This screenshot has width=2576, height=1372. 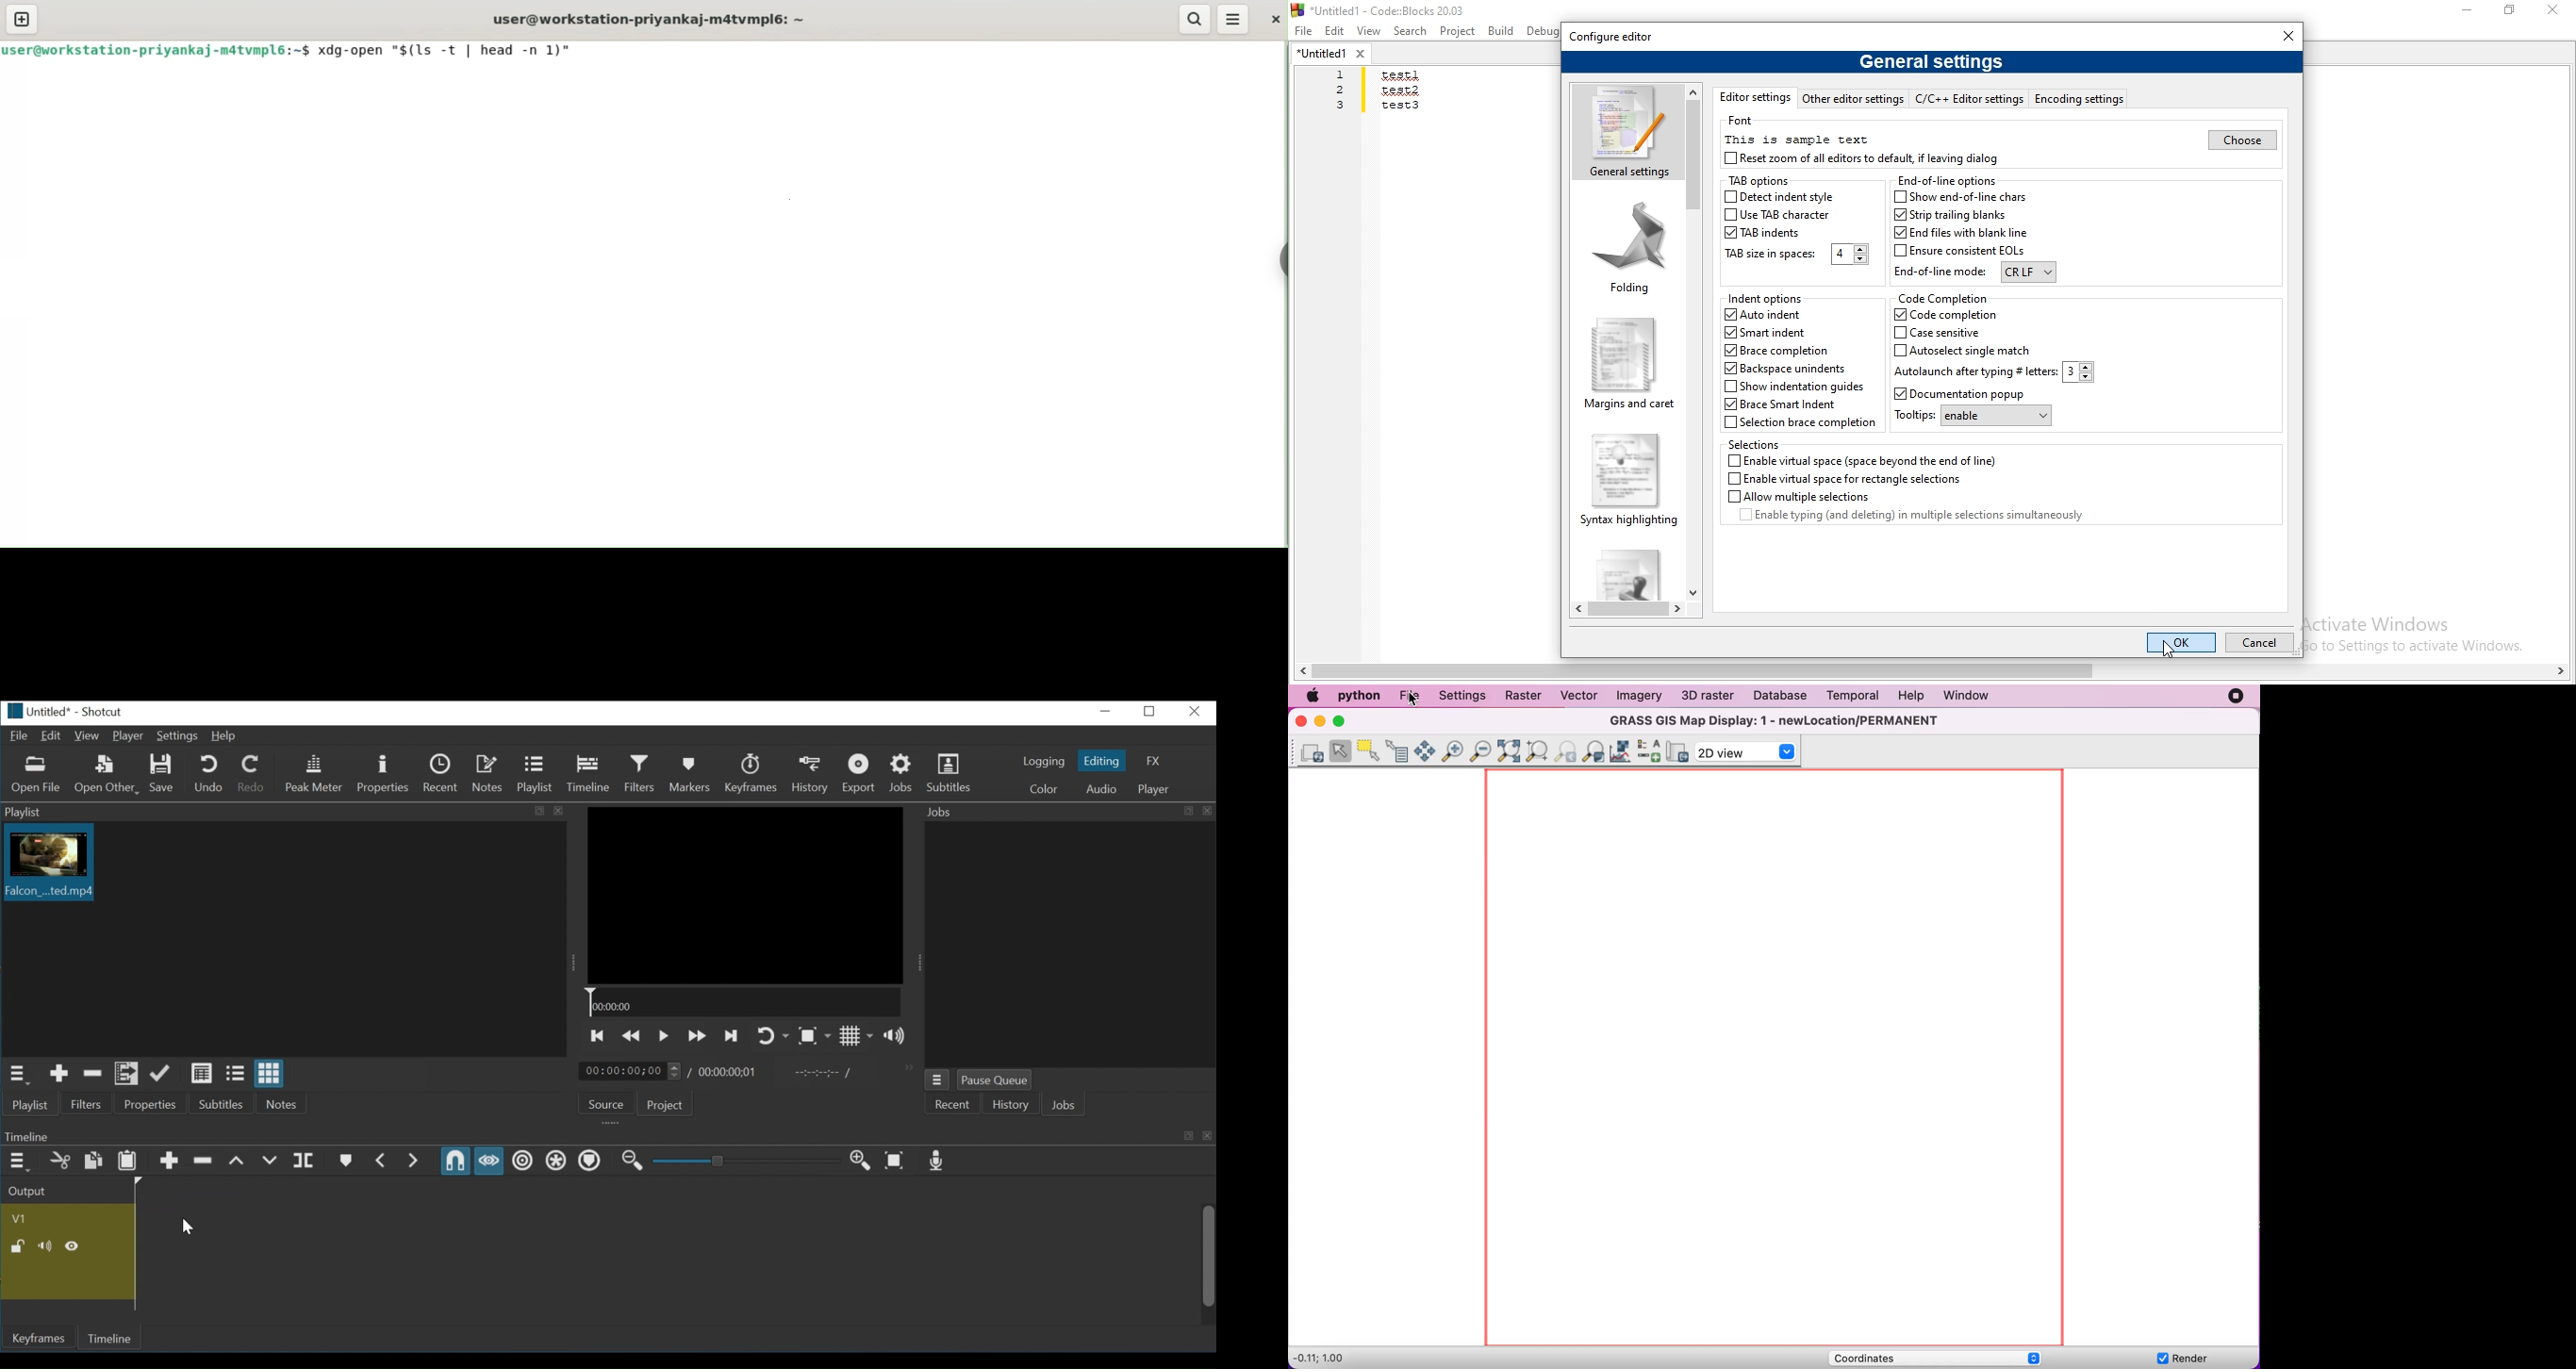 What do you see at coordinates (1630, 246) in the screenshot?
I see `folding ` at bounding box center [1630, 246].